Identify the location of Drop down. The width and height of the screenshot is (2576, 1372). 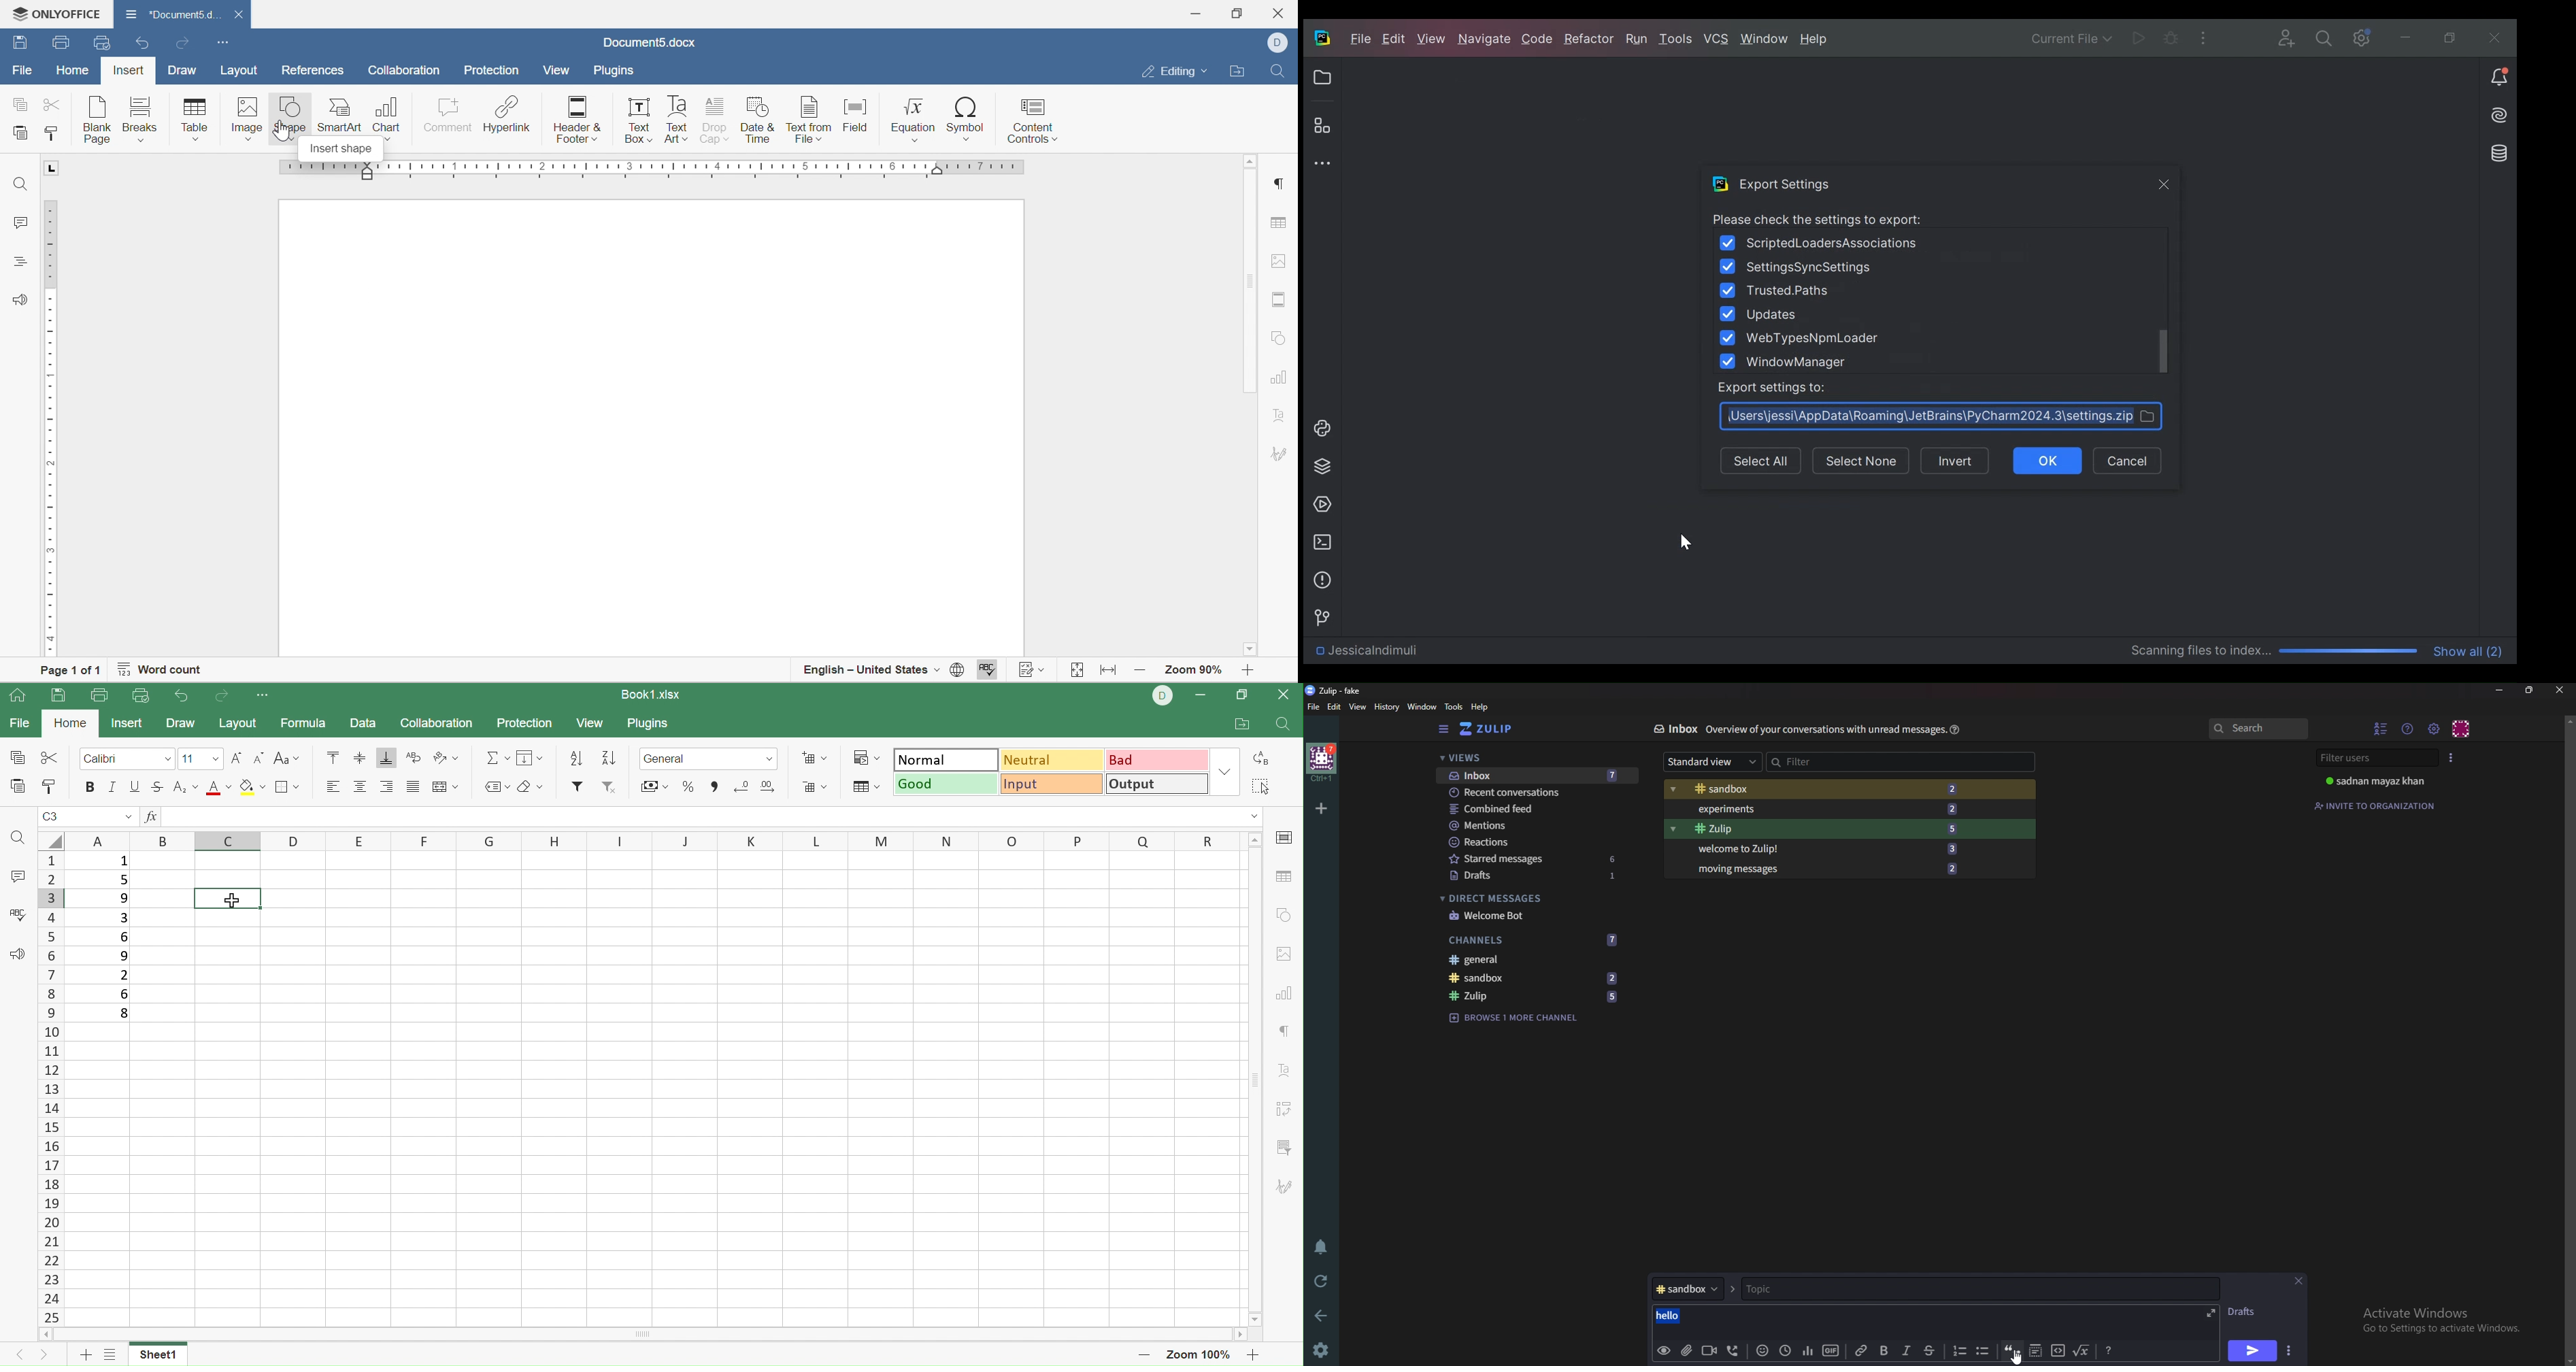
(1255, 816).